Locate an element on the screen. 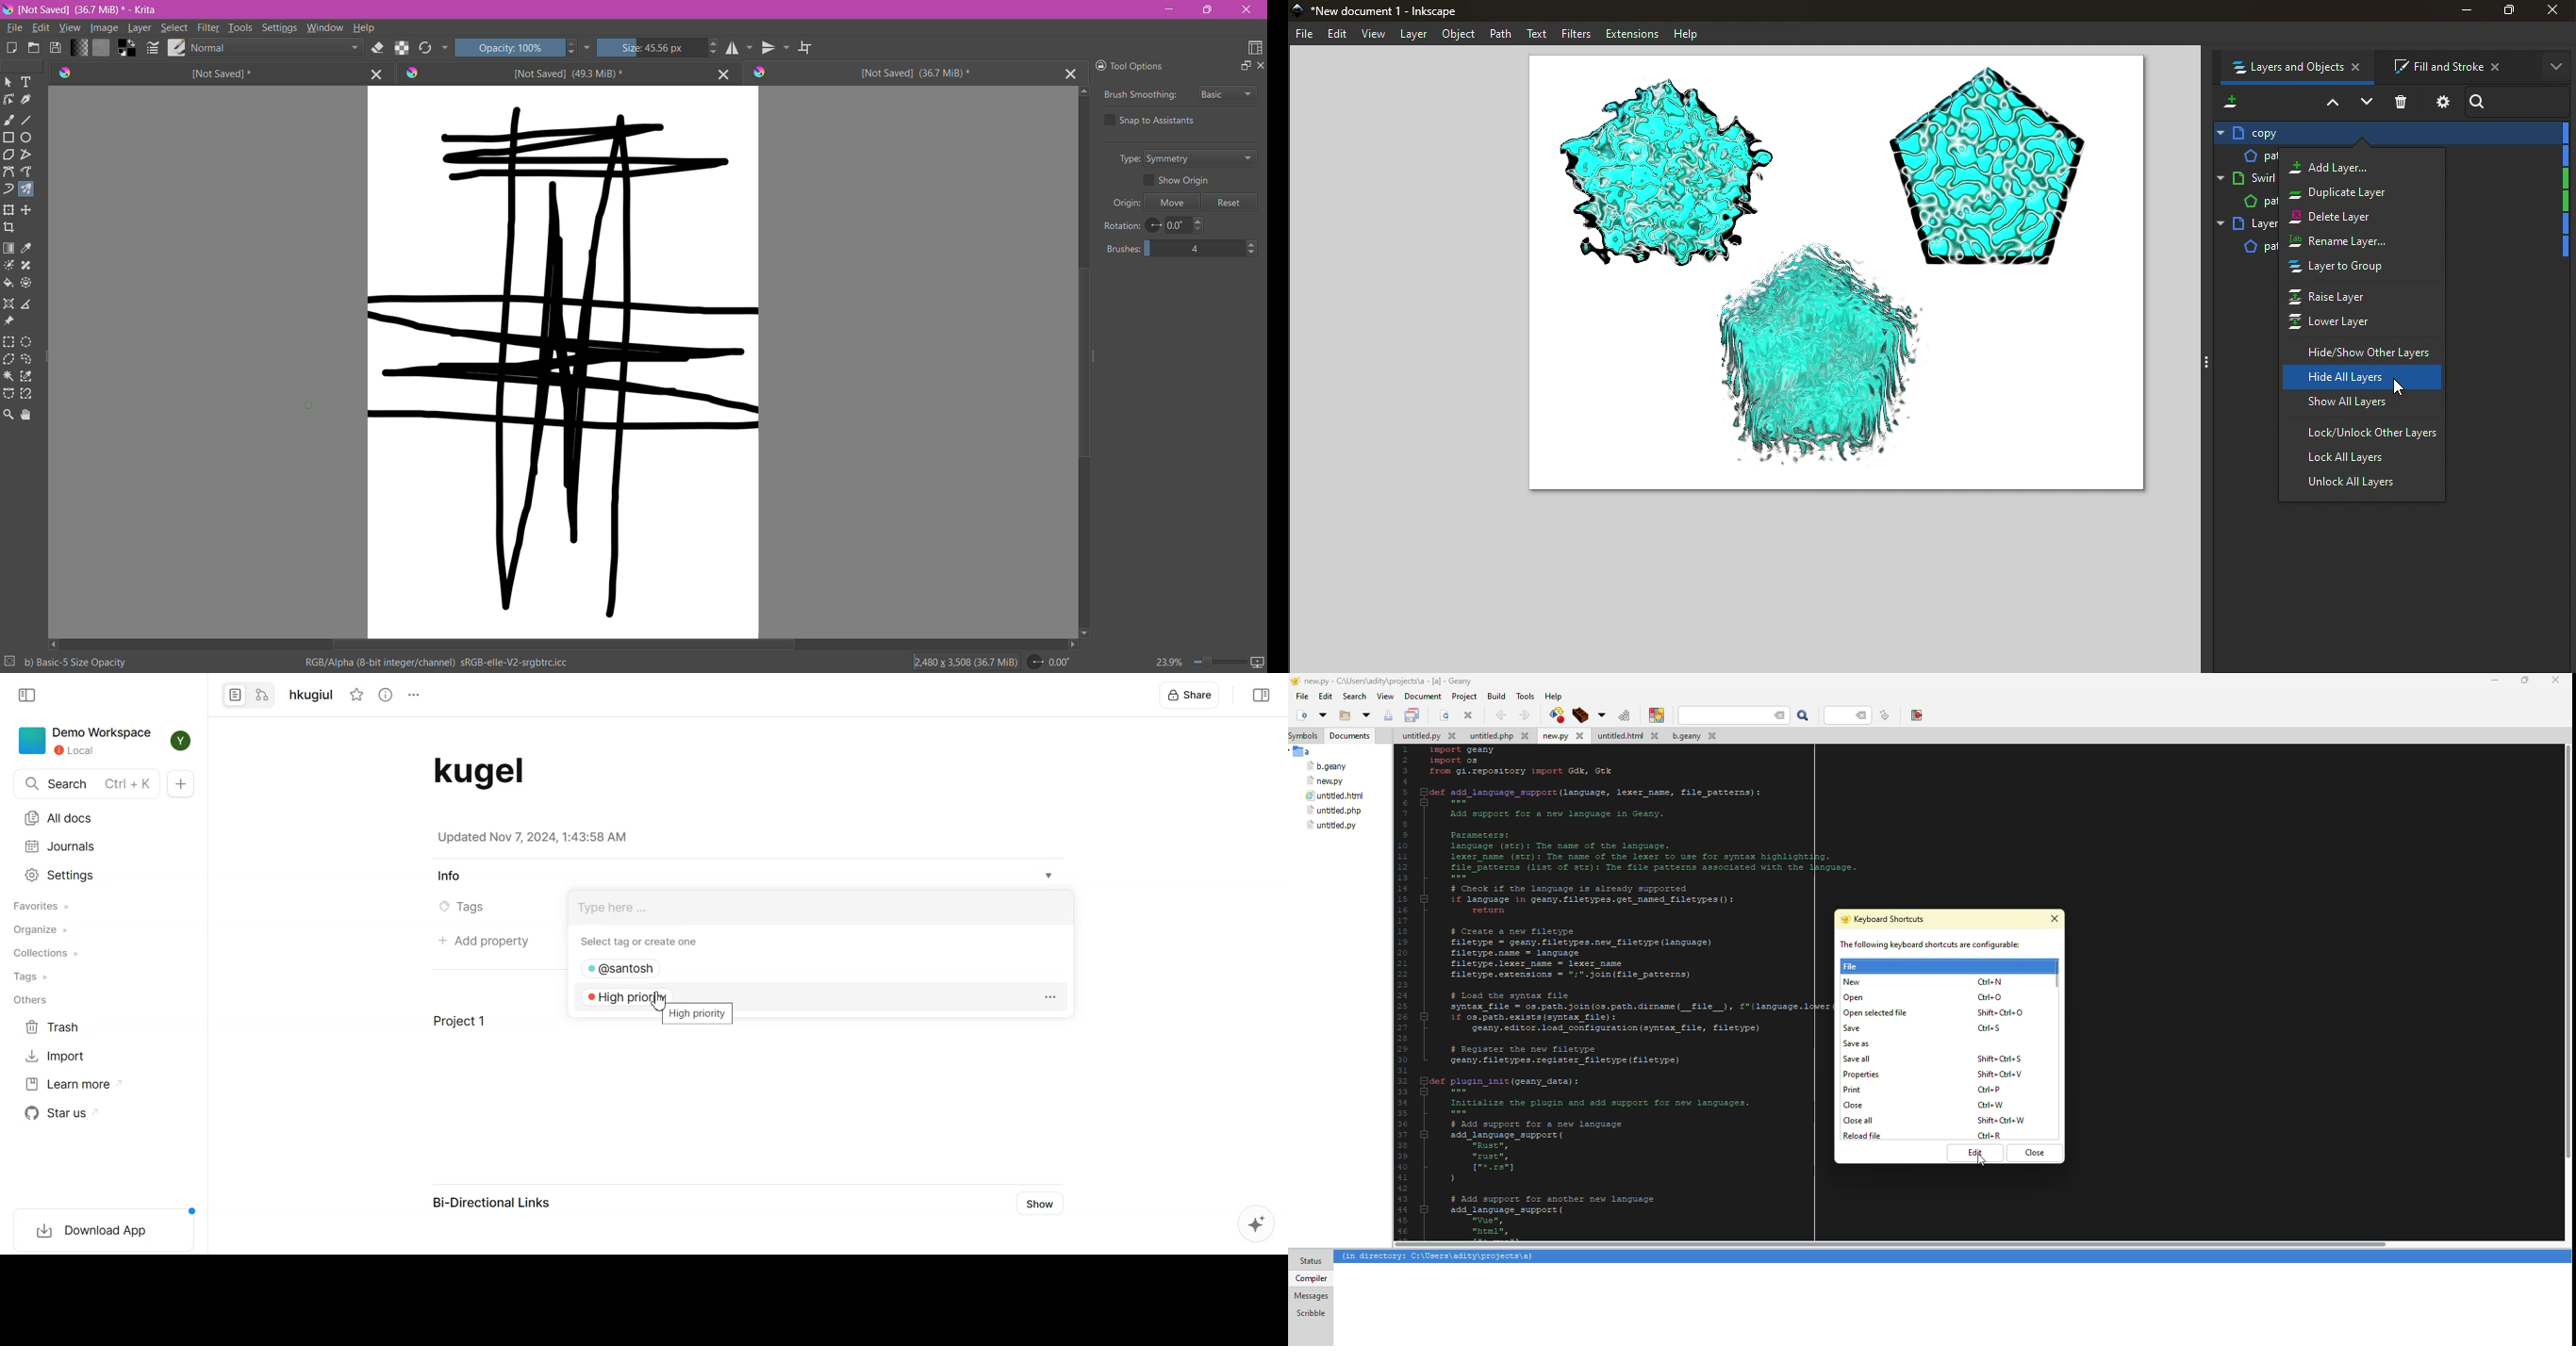 The height and width of the screenshot is (1372, 2576). Delete selected item is located at coordinates (2403, 103).